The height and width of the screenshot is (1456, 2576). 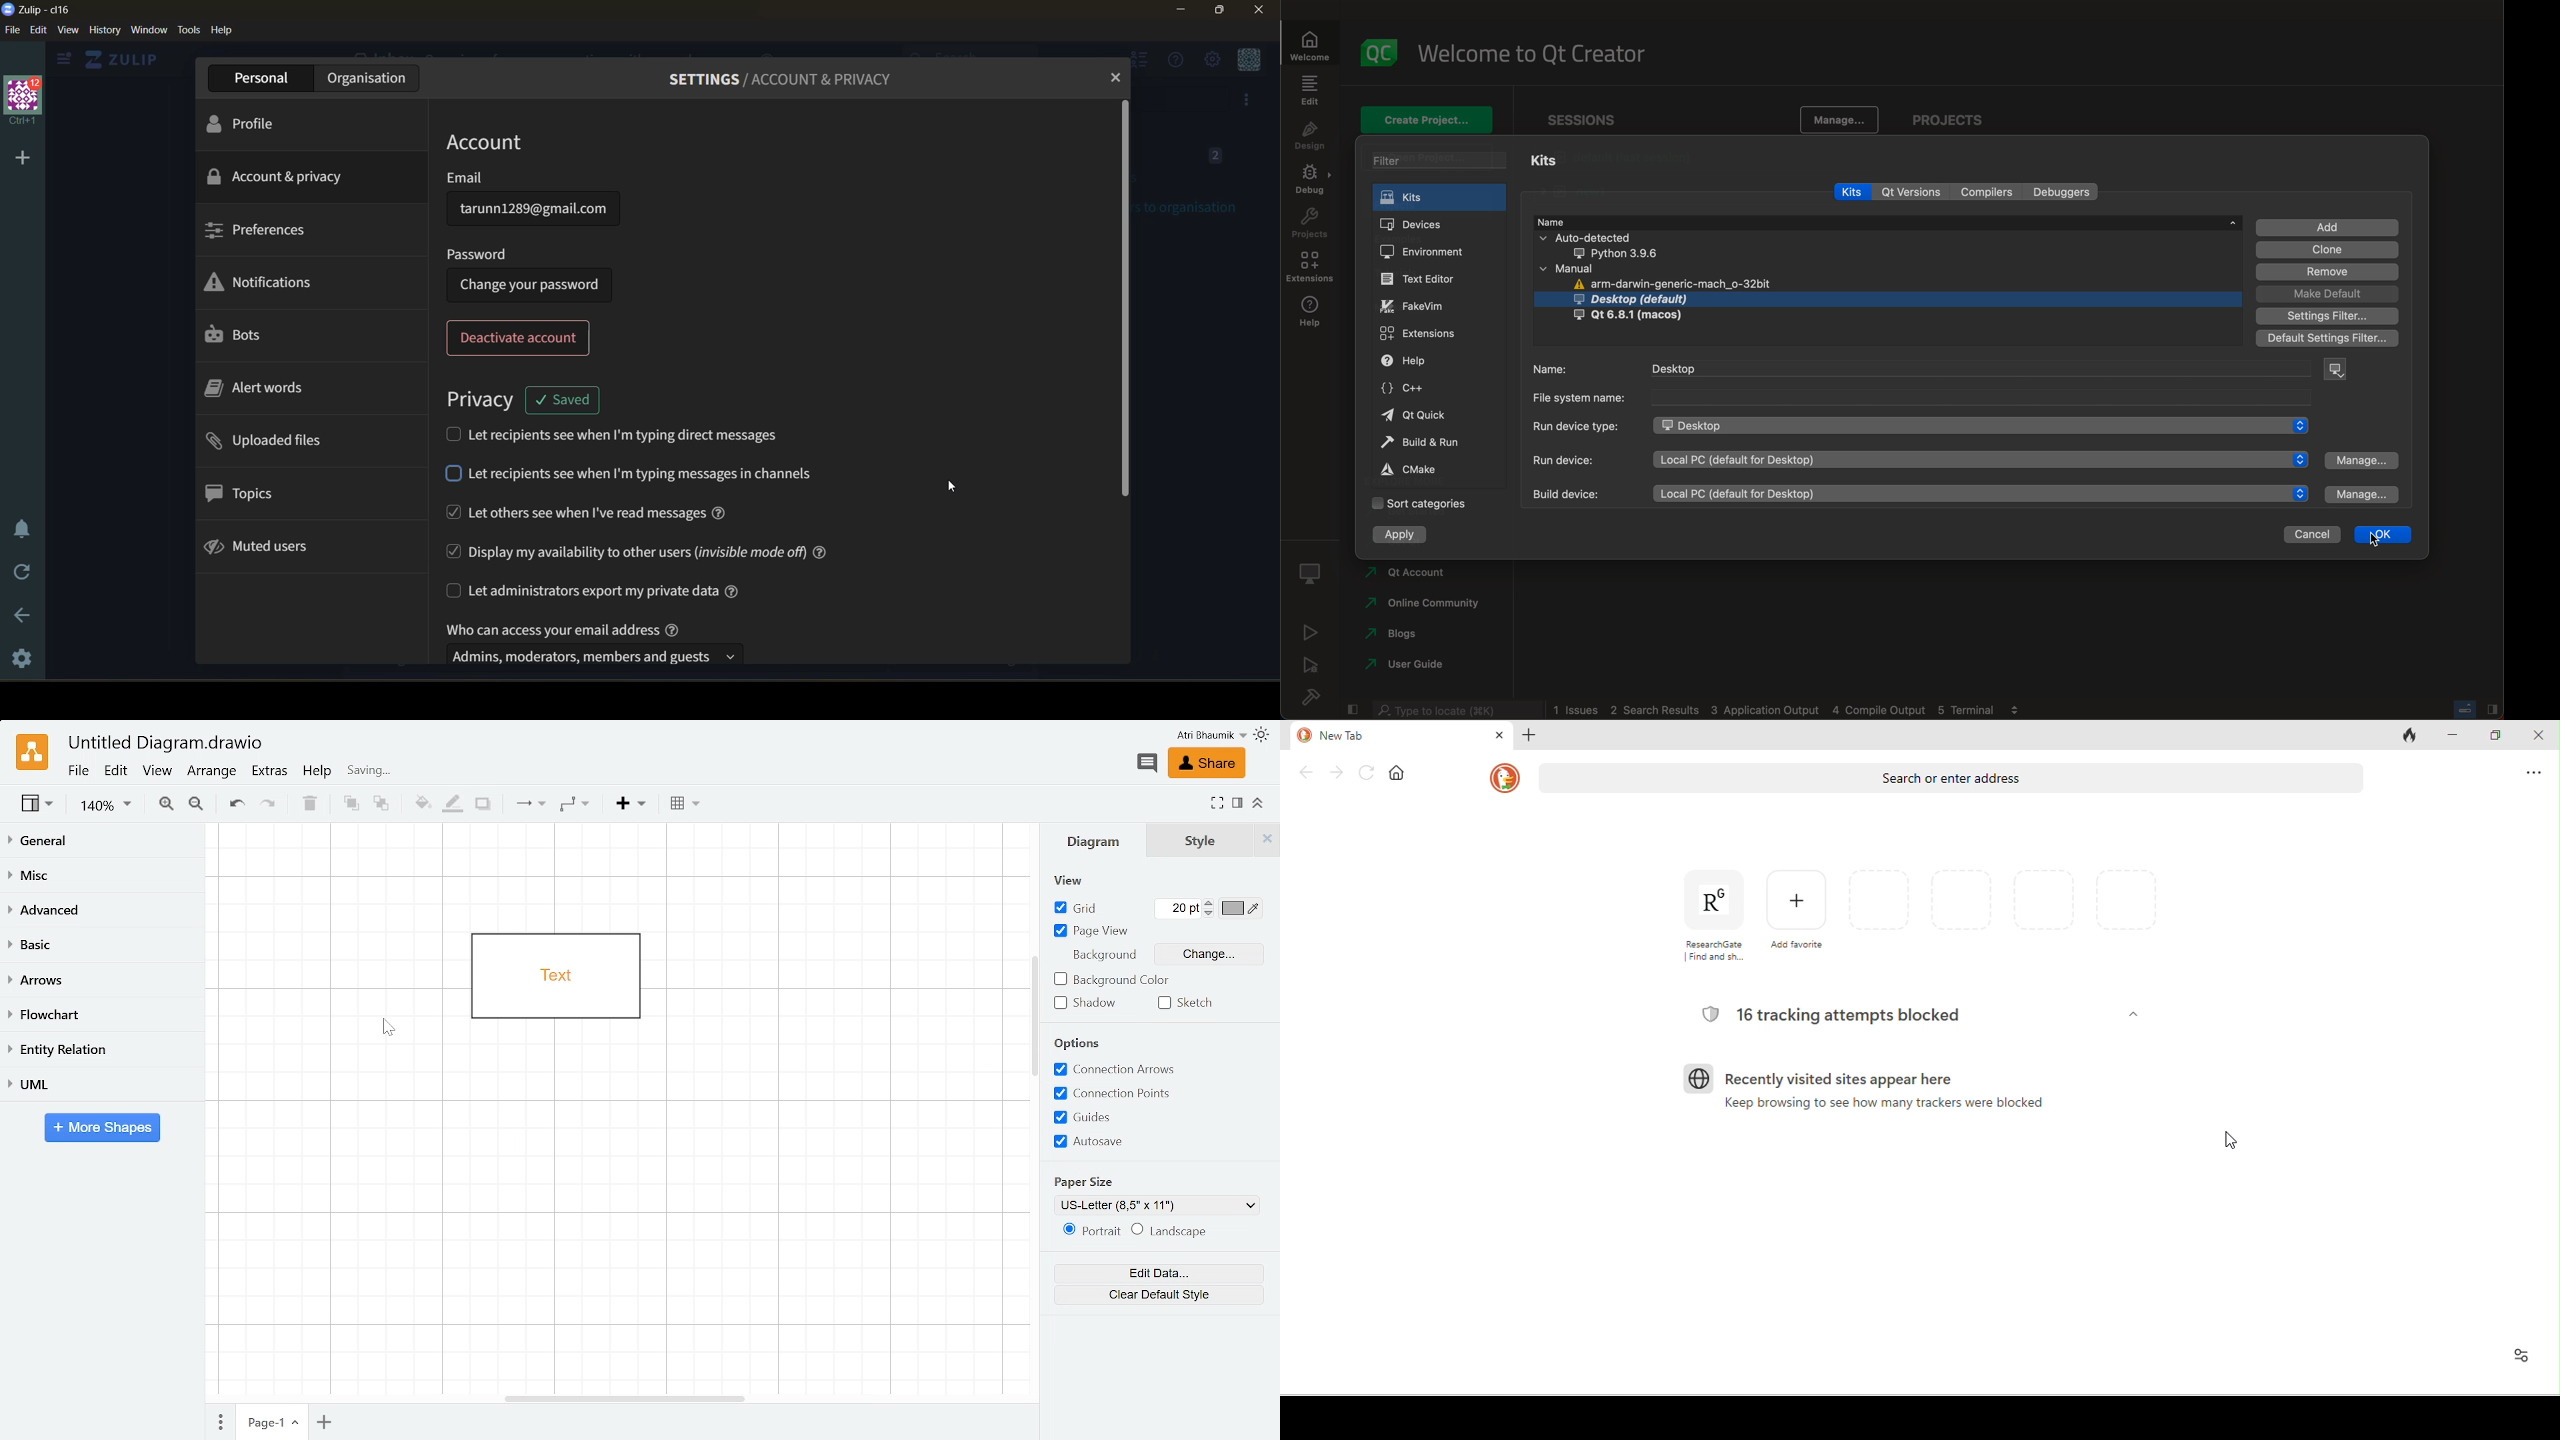 I want to click on Arrows, so click(x=103, y=981).